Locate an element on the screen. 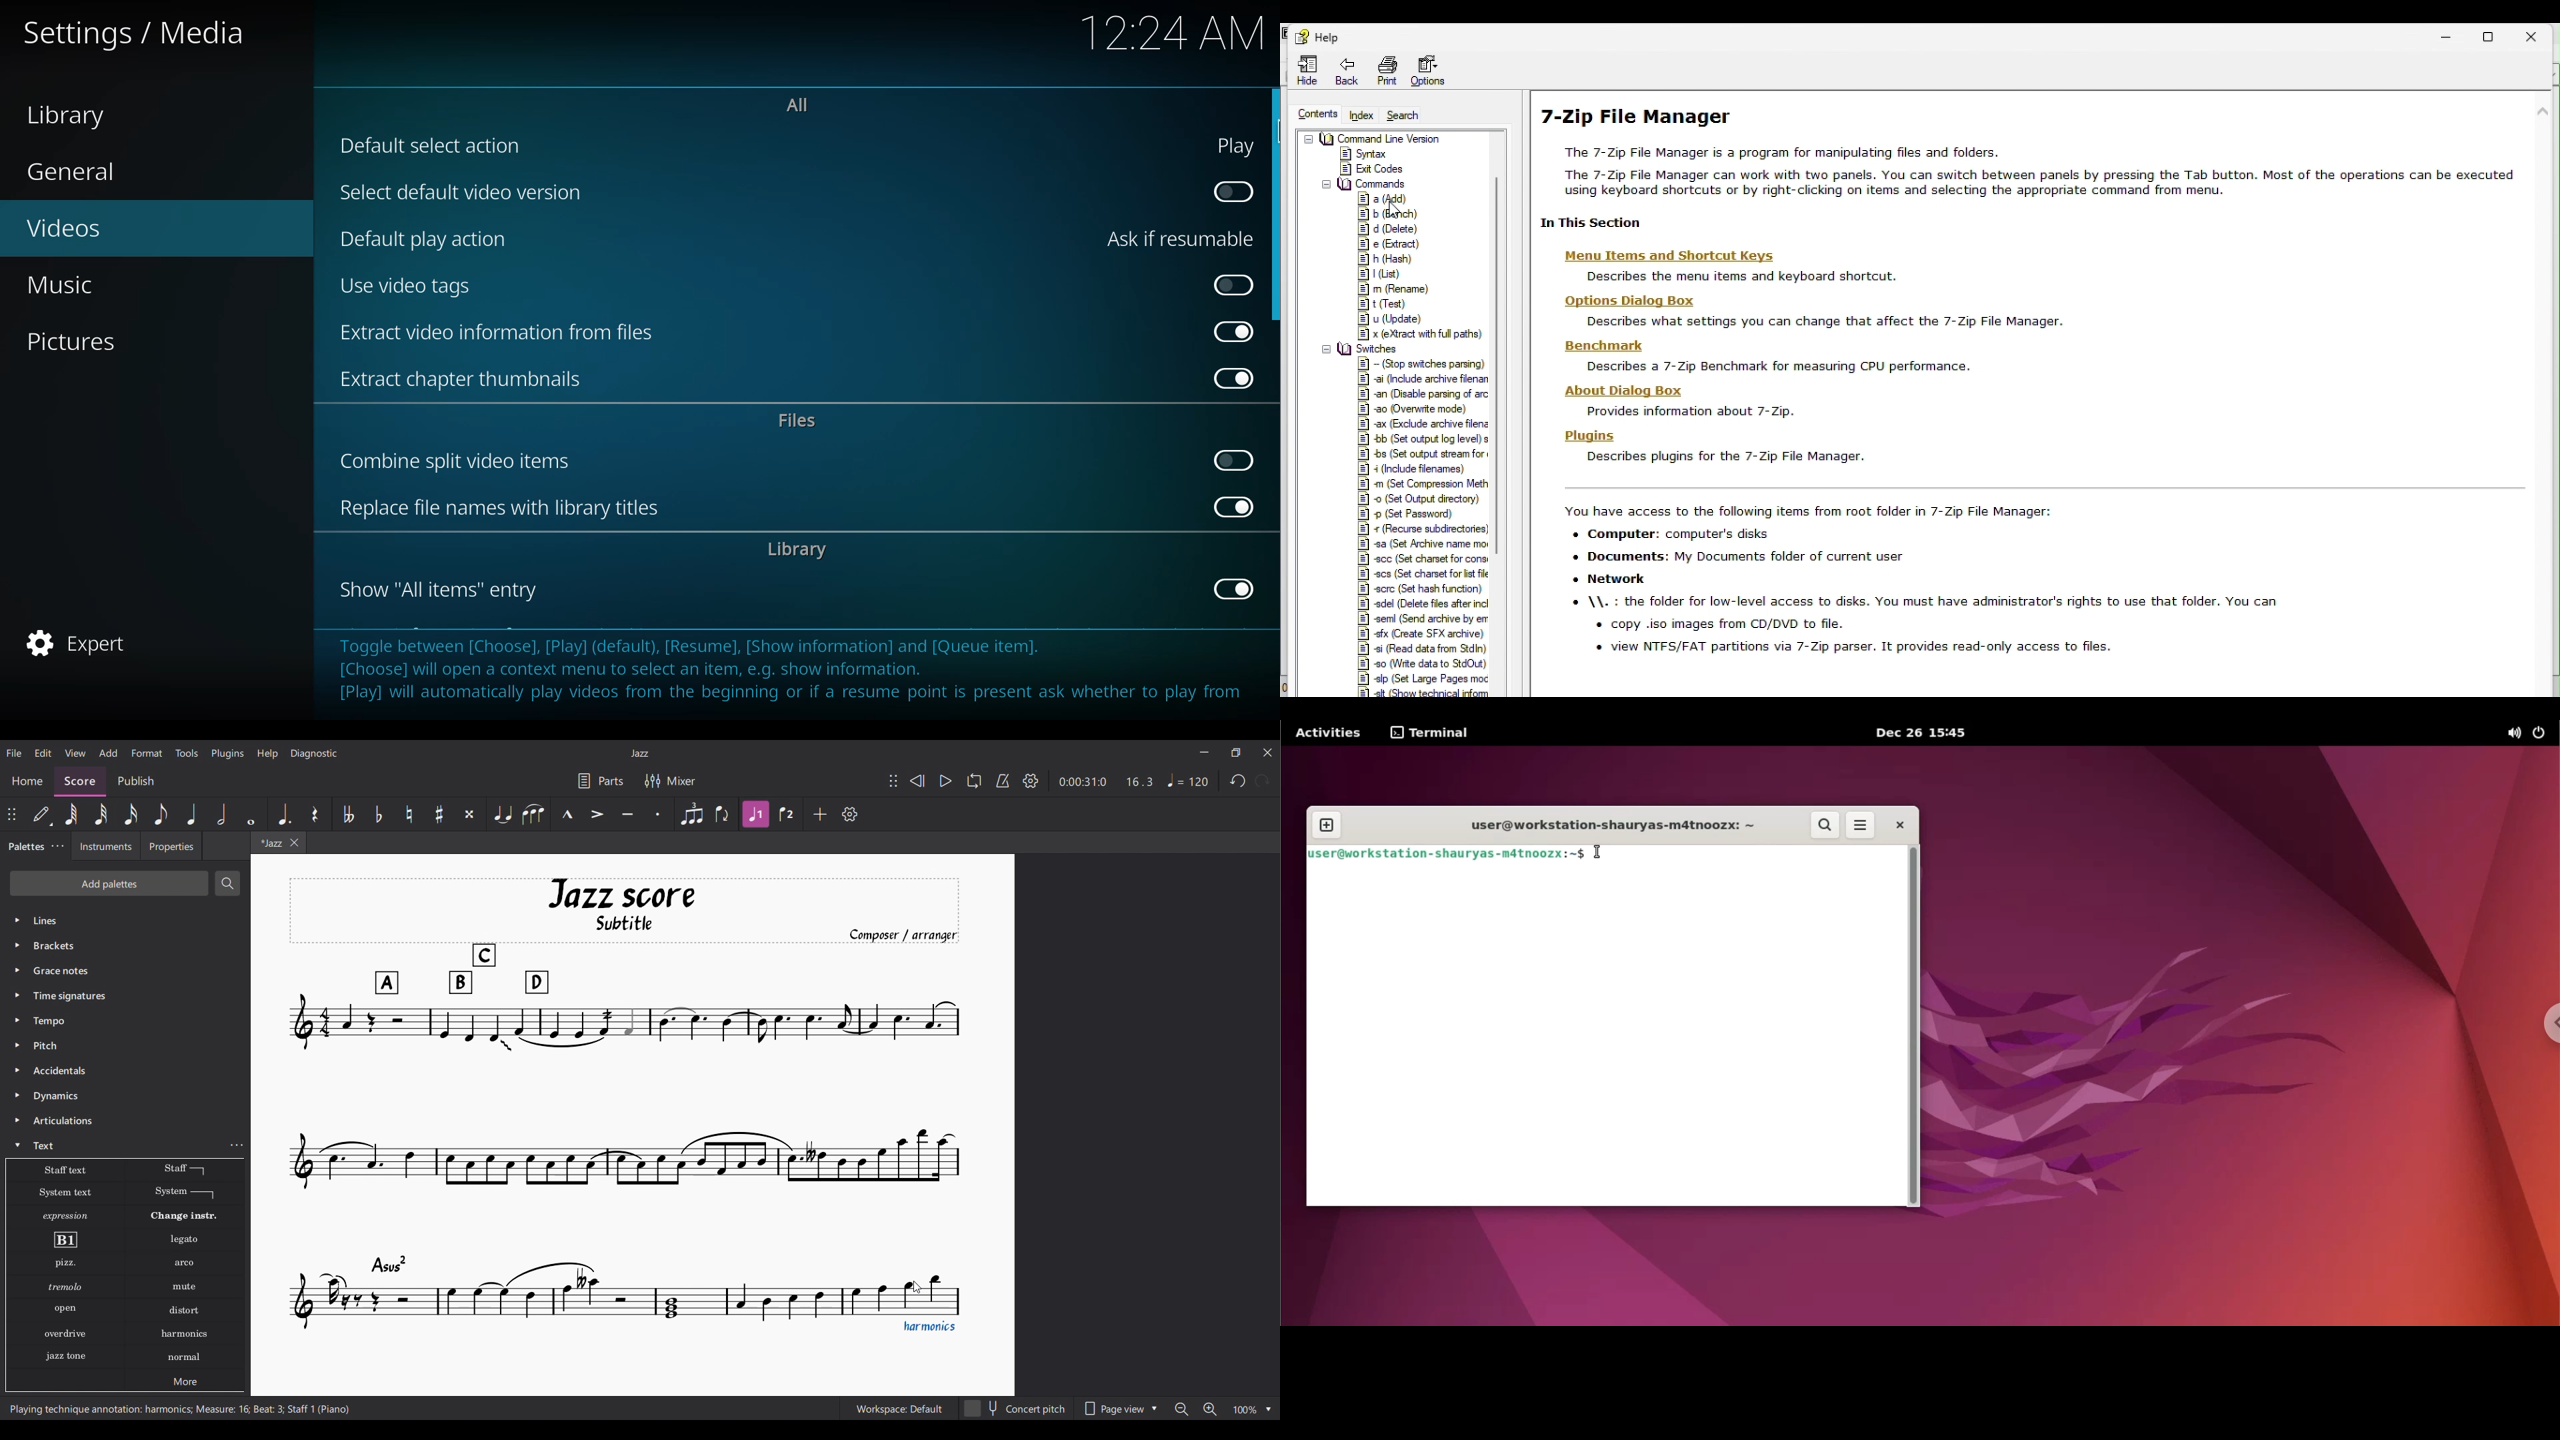 This screenshot has width=2576, height=1456. Whole note is located at coordinates (251, 814).